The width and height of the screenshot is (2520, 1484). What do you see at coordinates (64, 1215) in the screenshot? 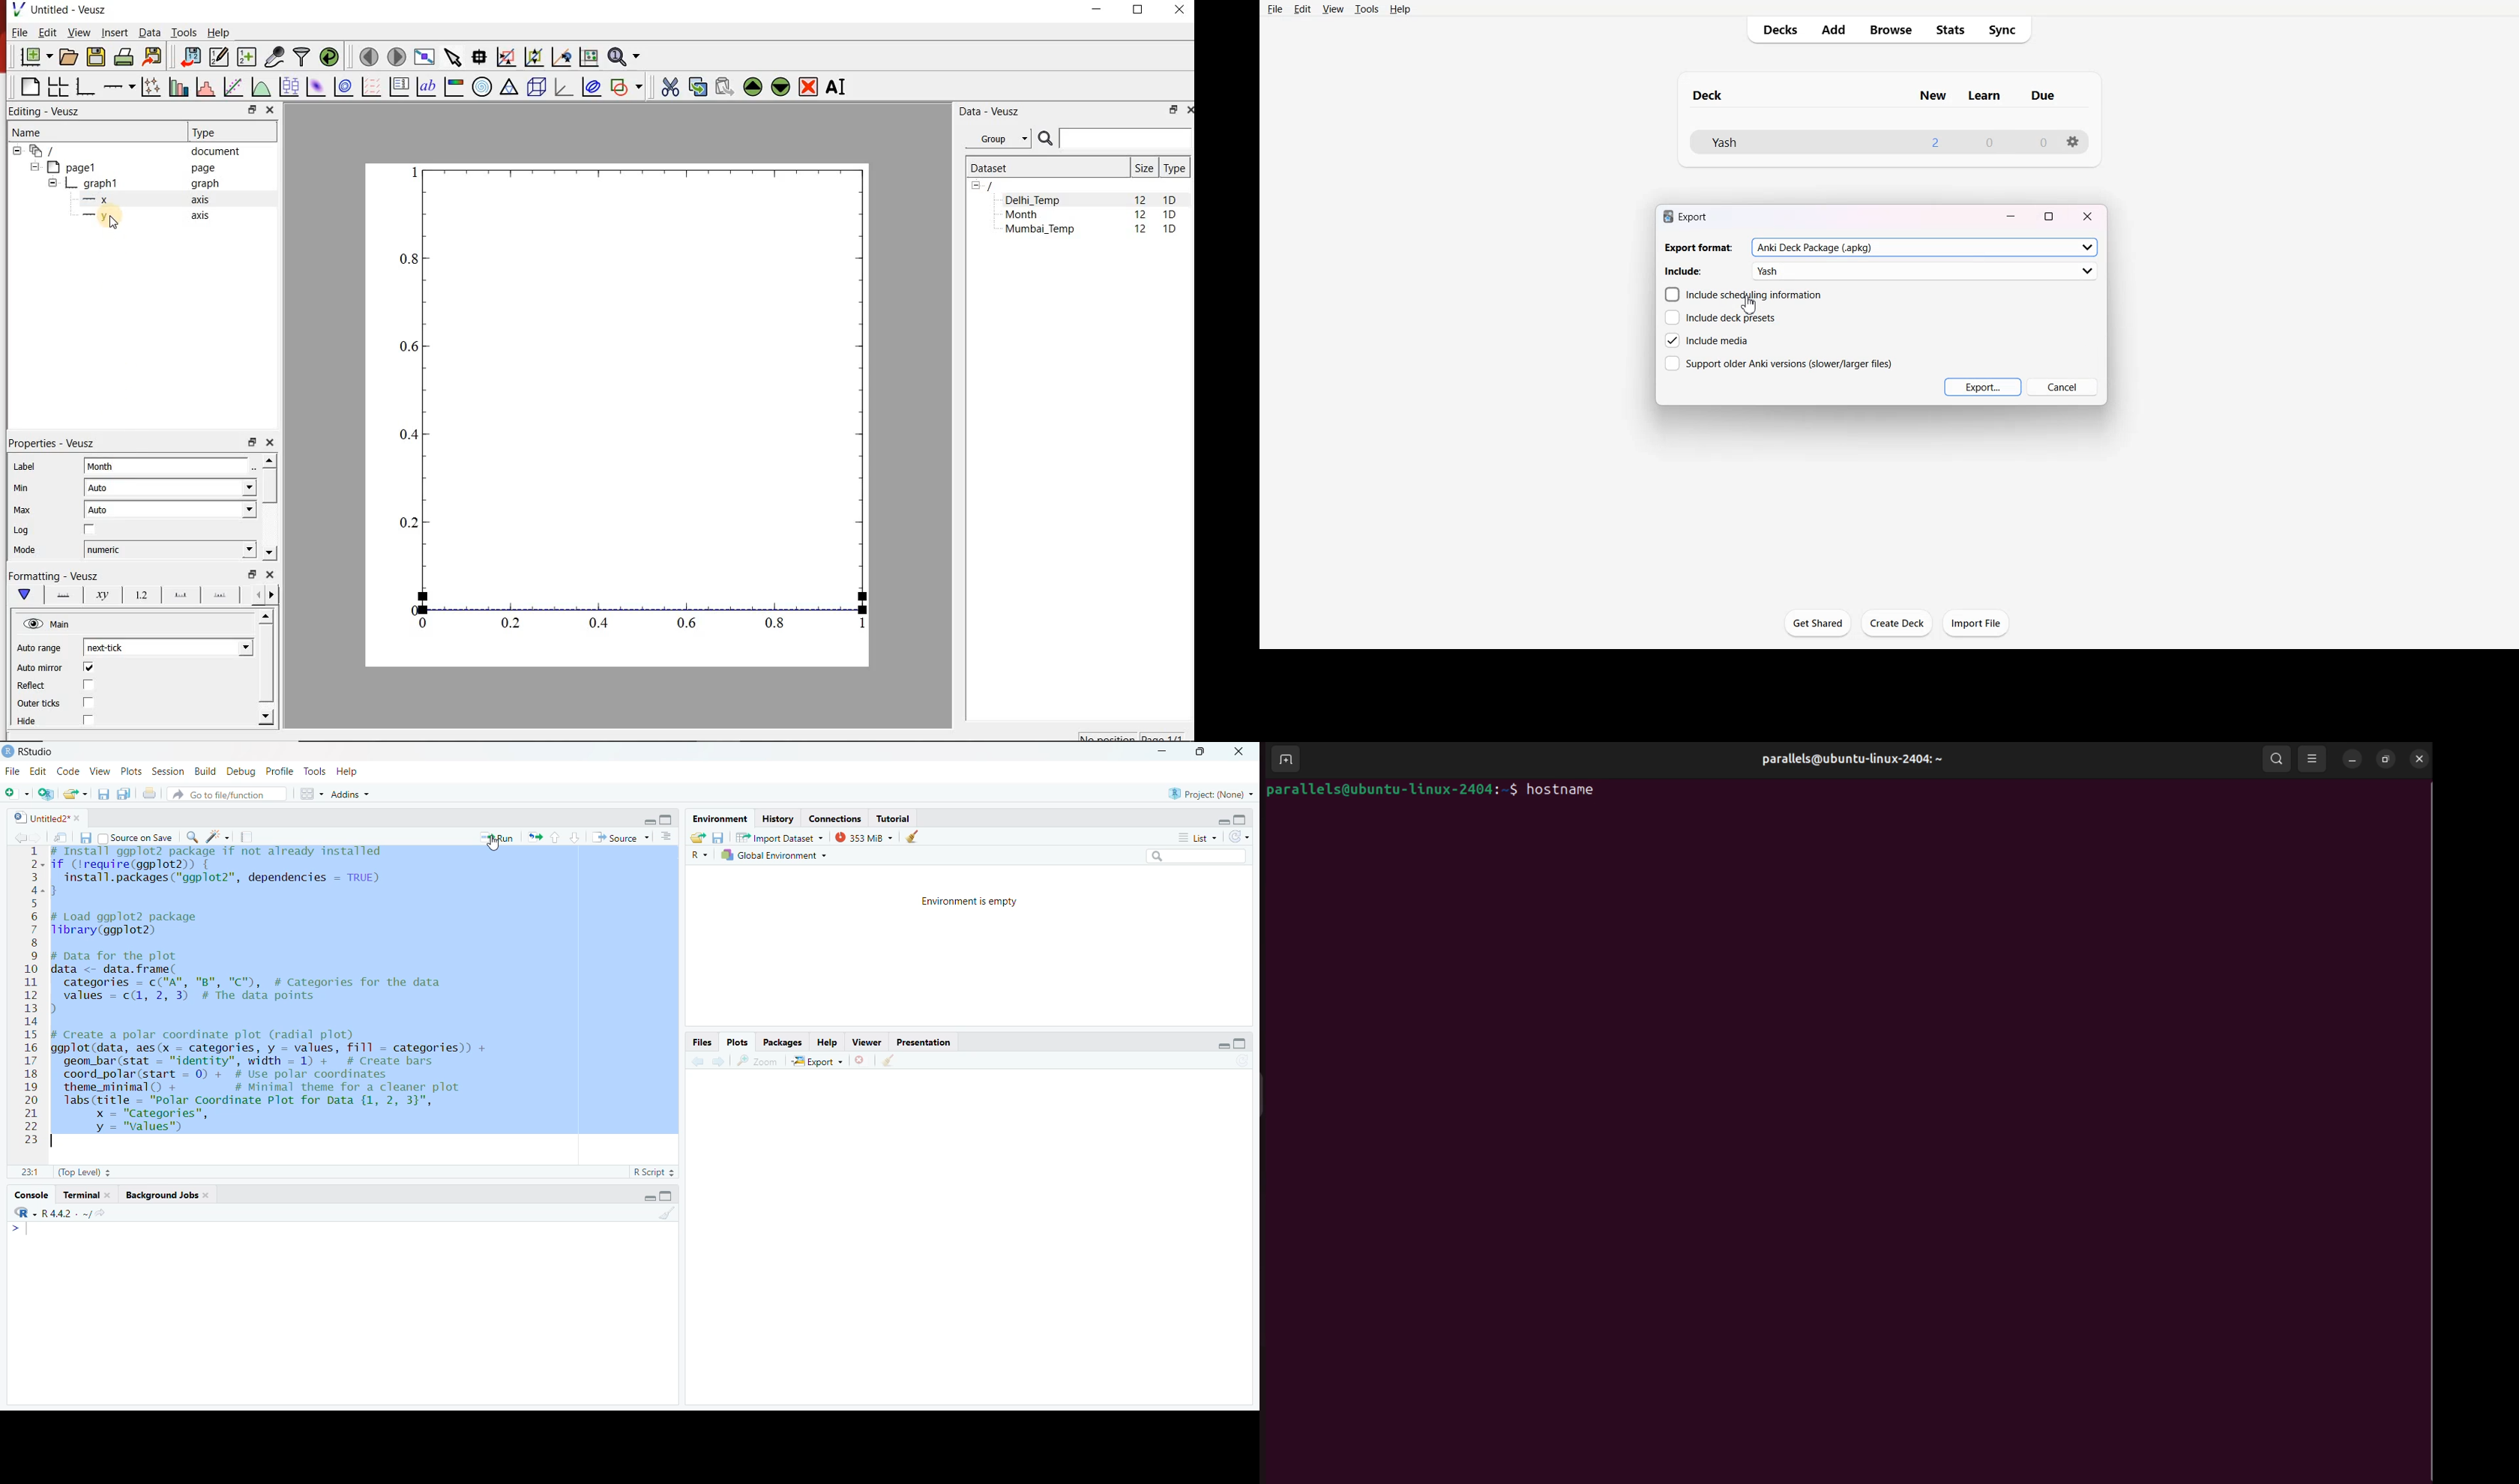
I see `‘R-R442. ~/` at bounding box center [64, 1215].